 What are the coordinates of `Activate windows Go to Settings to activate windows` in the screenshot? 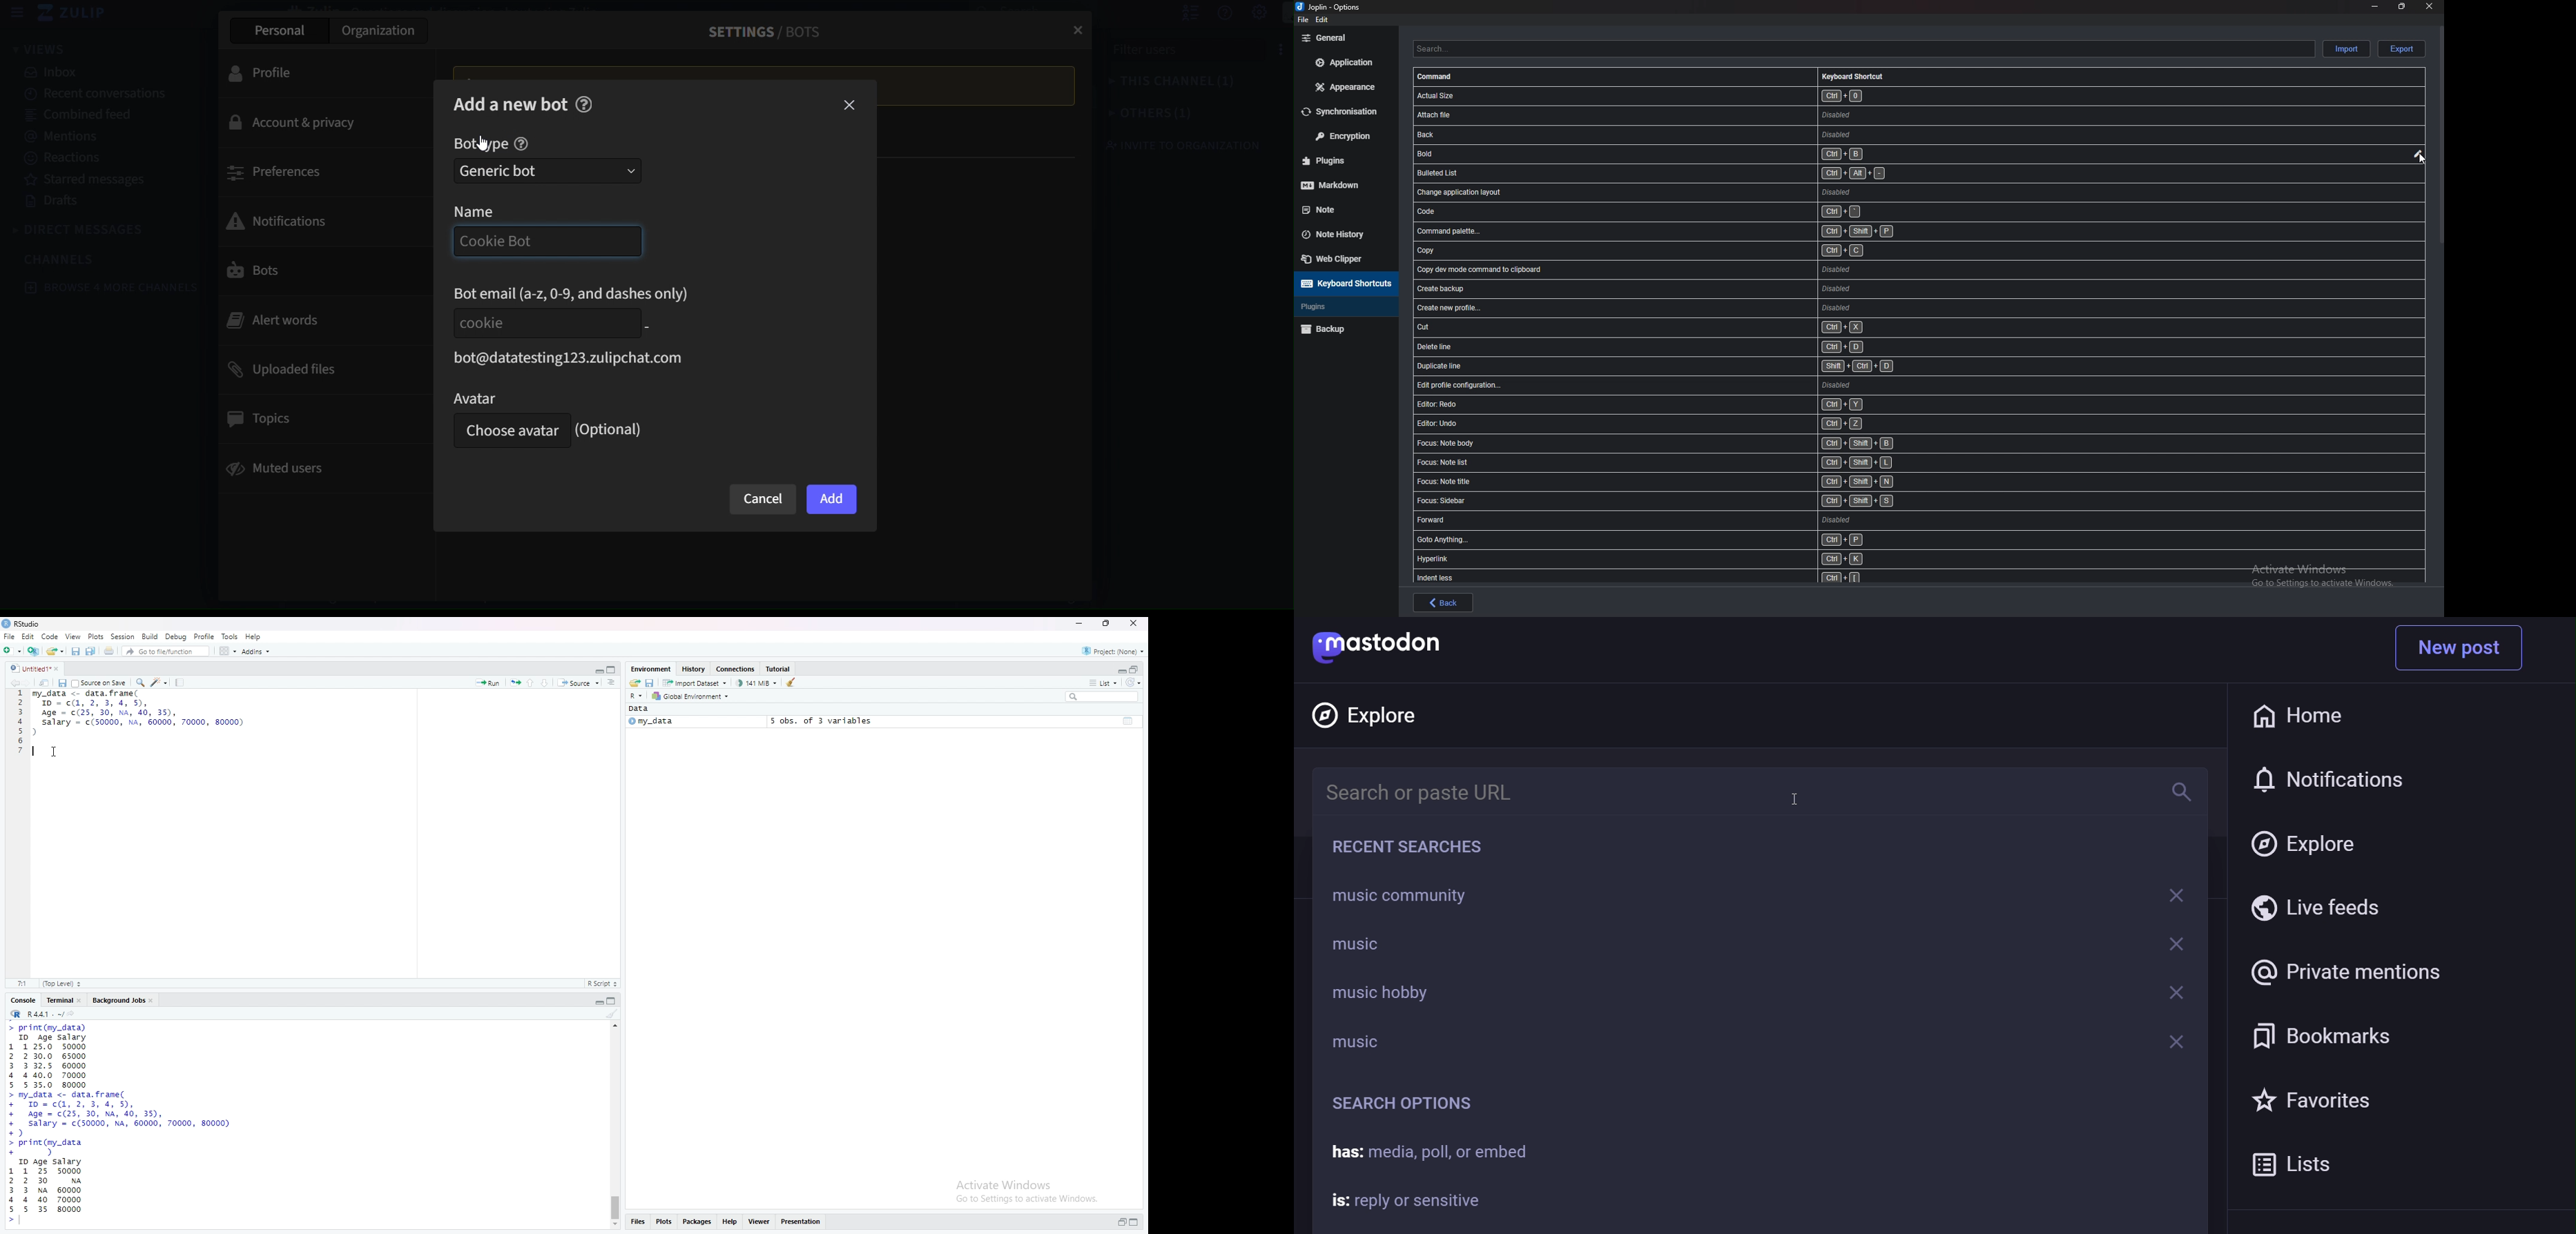 It's located at (1016, 1191).